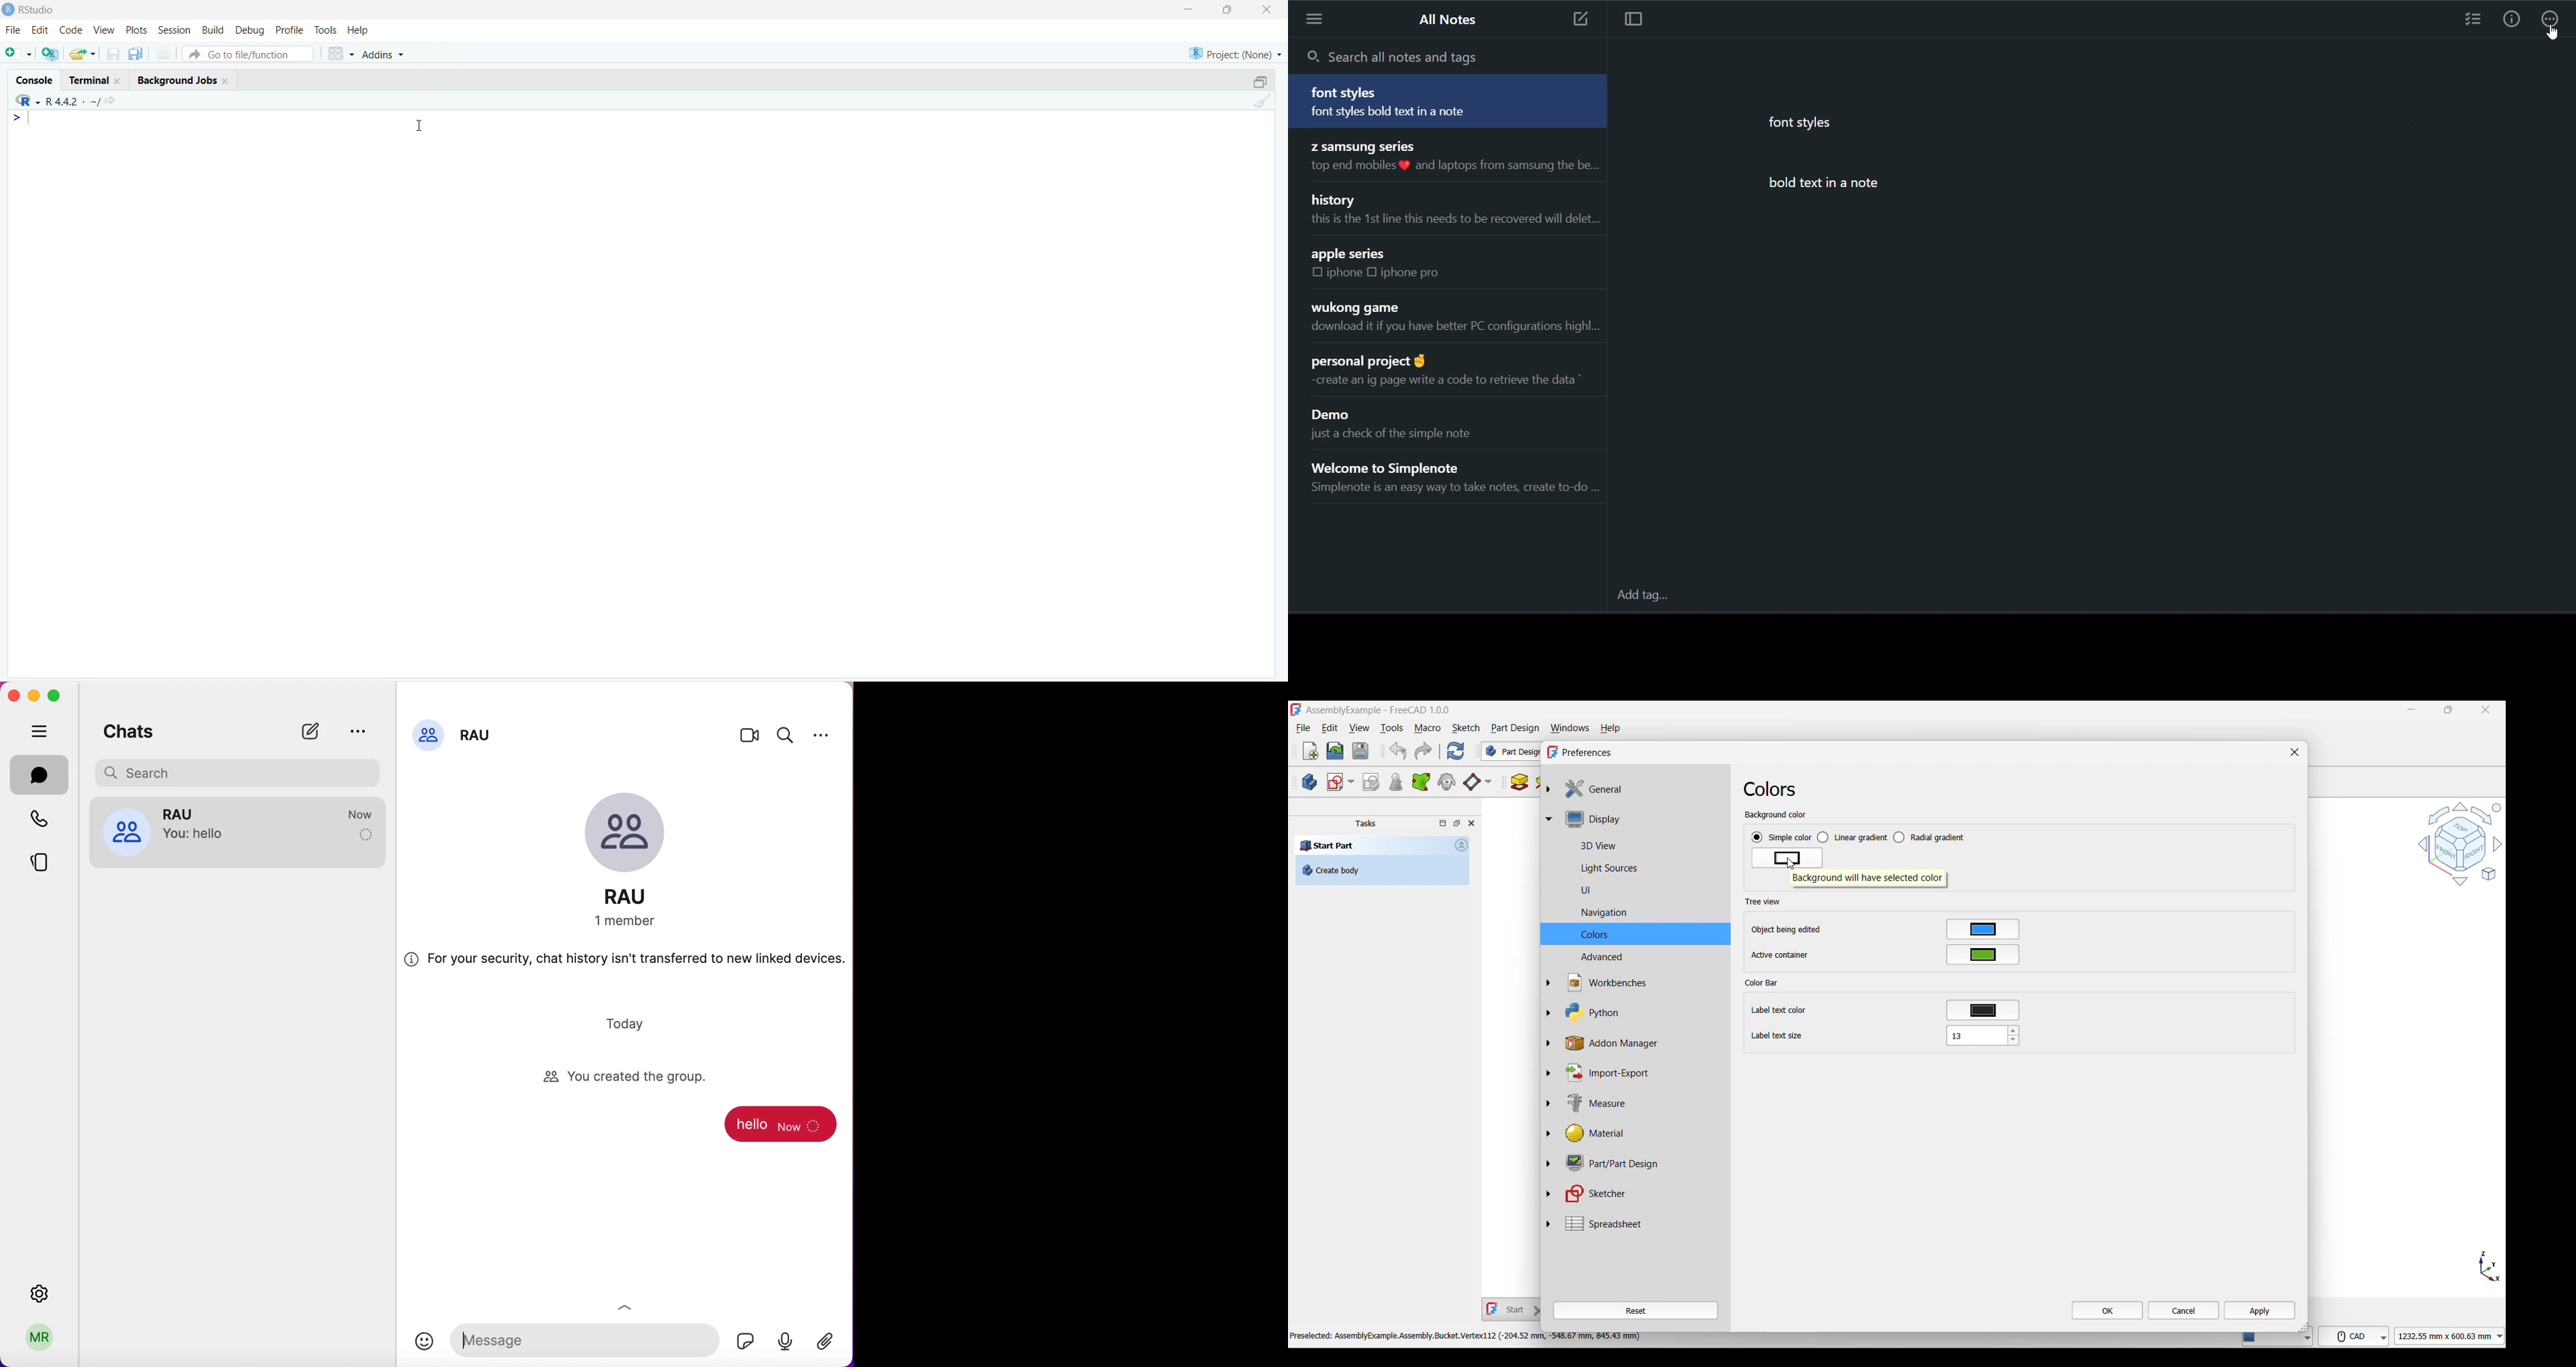 Image resolution: width=2576 pixels, height=1372 pixels. What do you see at coordinates (1781, 955) in the screenshot?
I see `Active container` at bounding box center [1781, 955].